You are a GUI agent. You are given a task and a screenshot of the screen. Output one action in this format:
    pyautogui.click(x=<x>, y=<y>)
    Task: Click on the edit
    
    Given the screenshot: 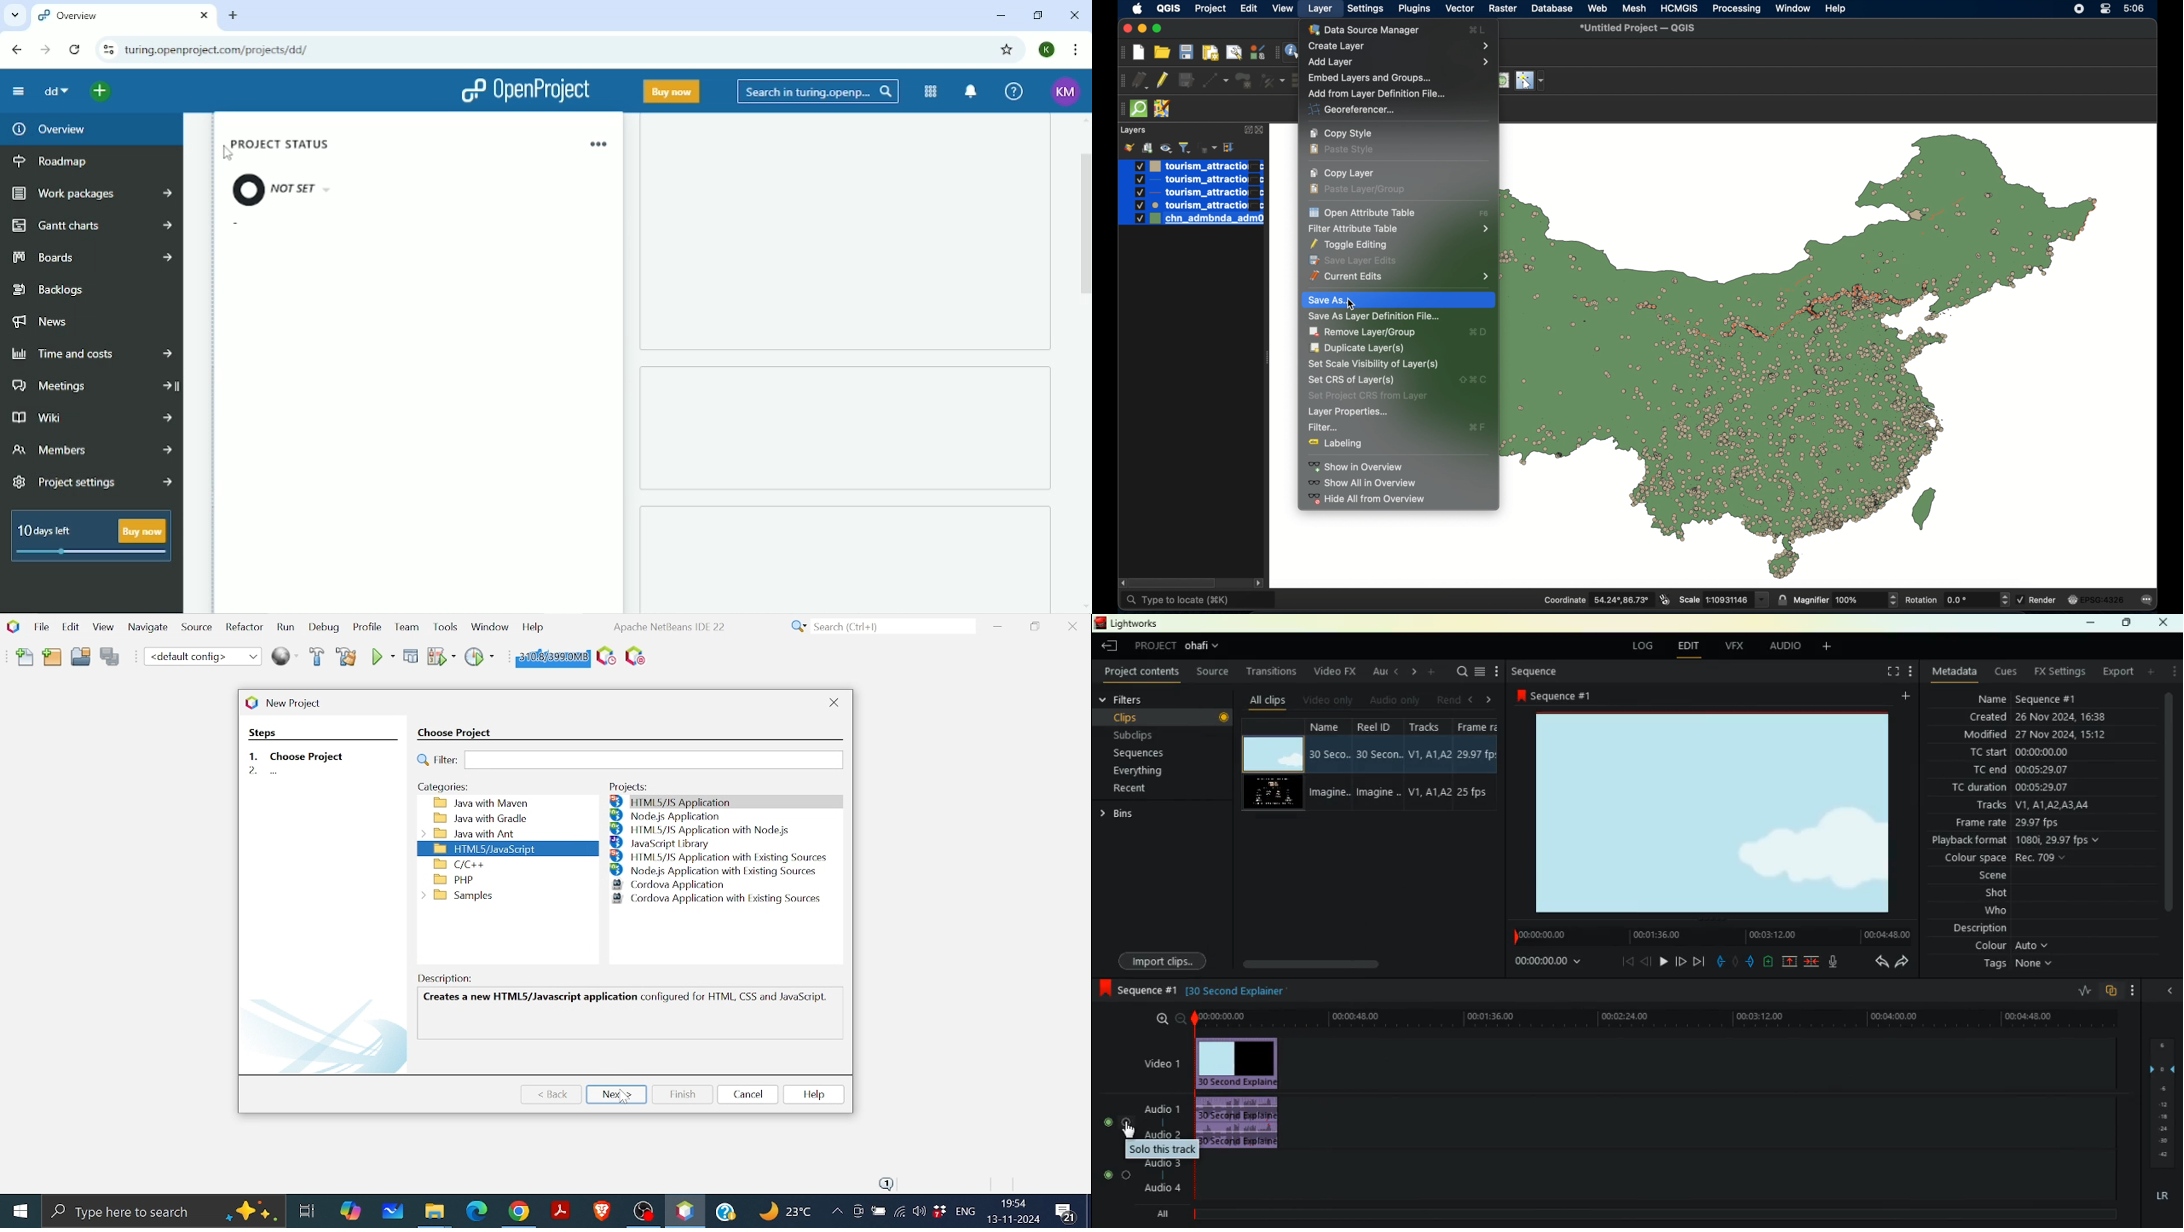 What is the action you would take?
    pyautogui.click(x=1249, y=10)
    